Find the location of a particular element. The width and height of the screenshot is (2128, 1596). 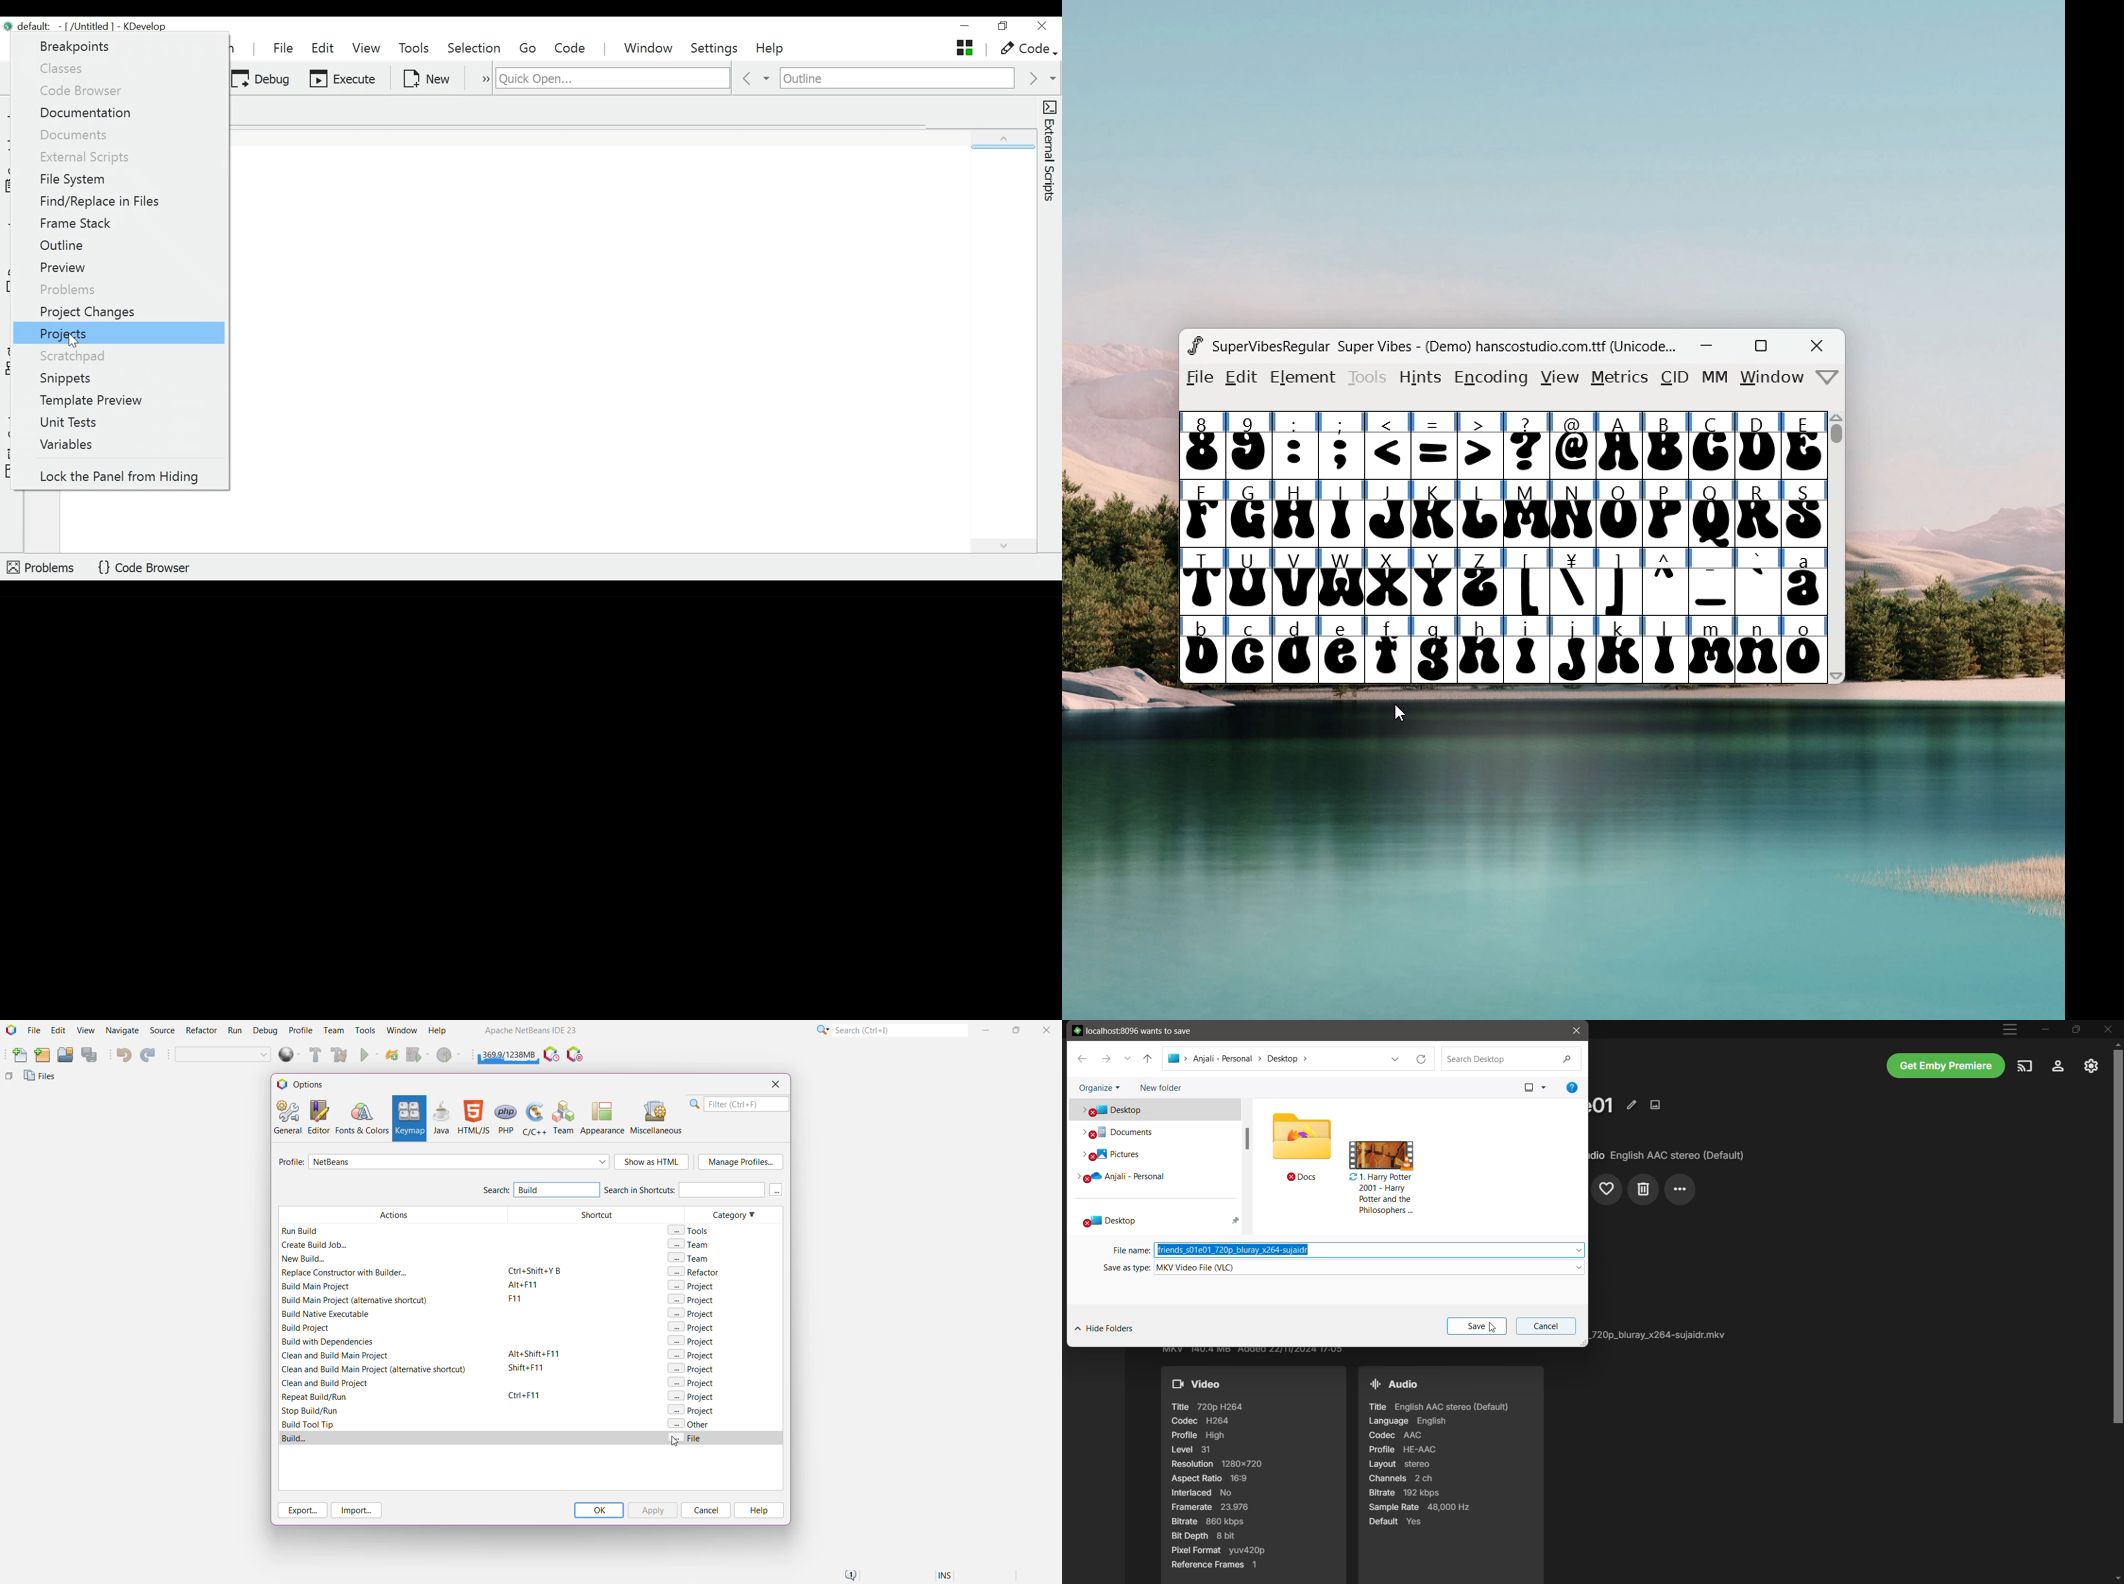

More is located at coordinates (1680, 1190).